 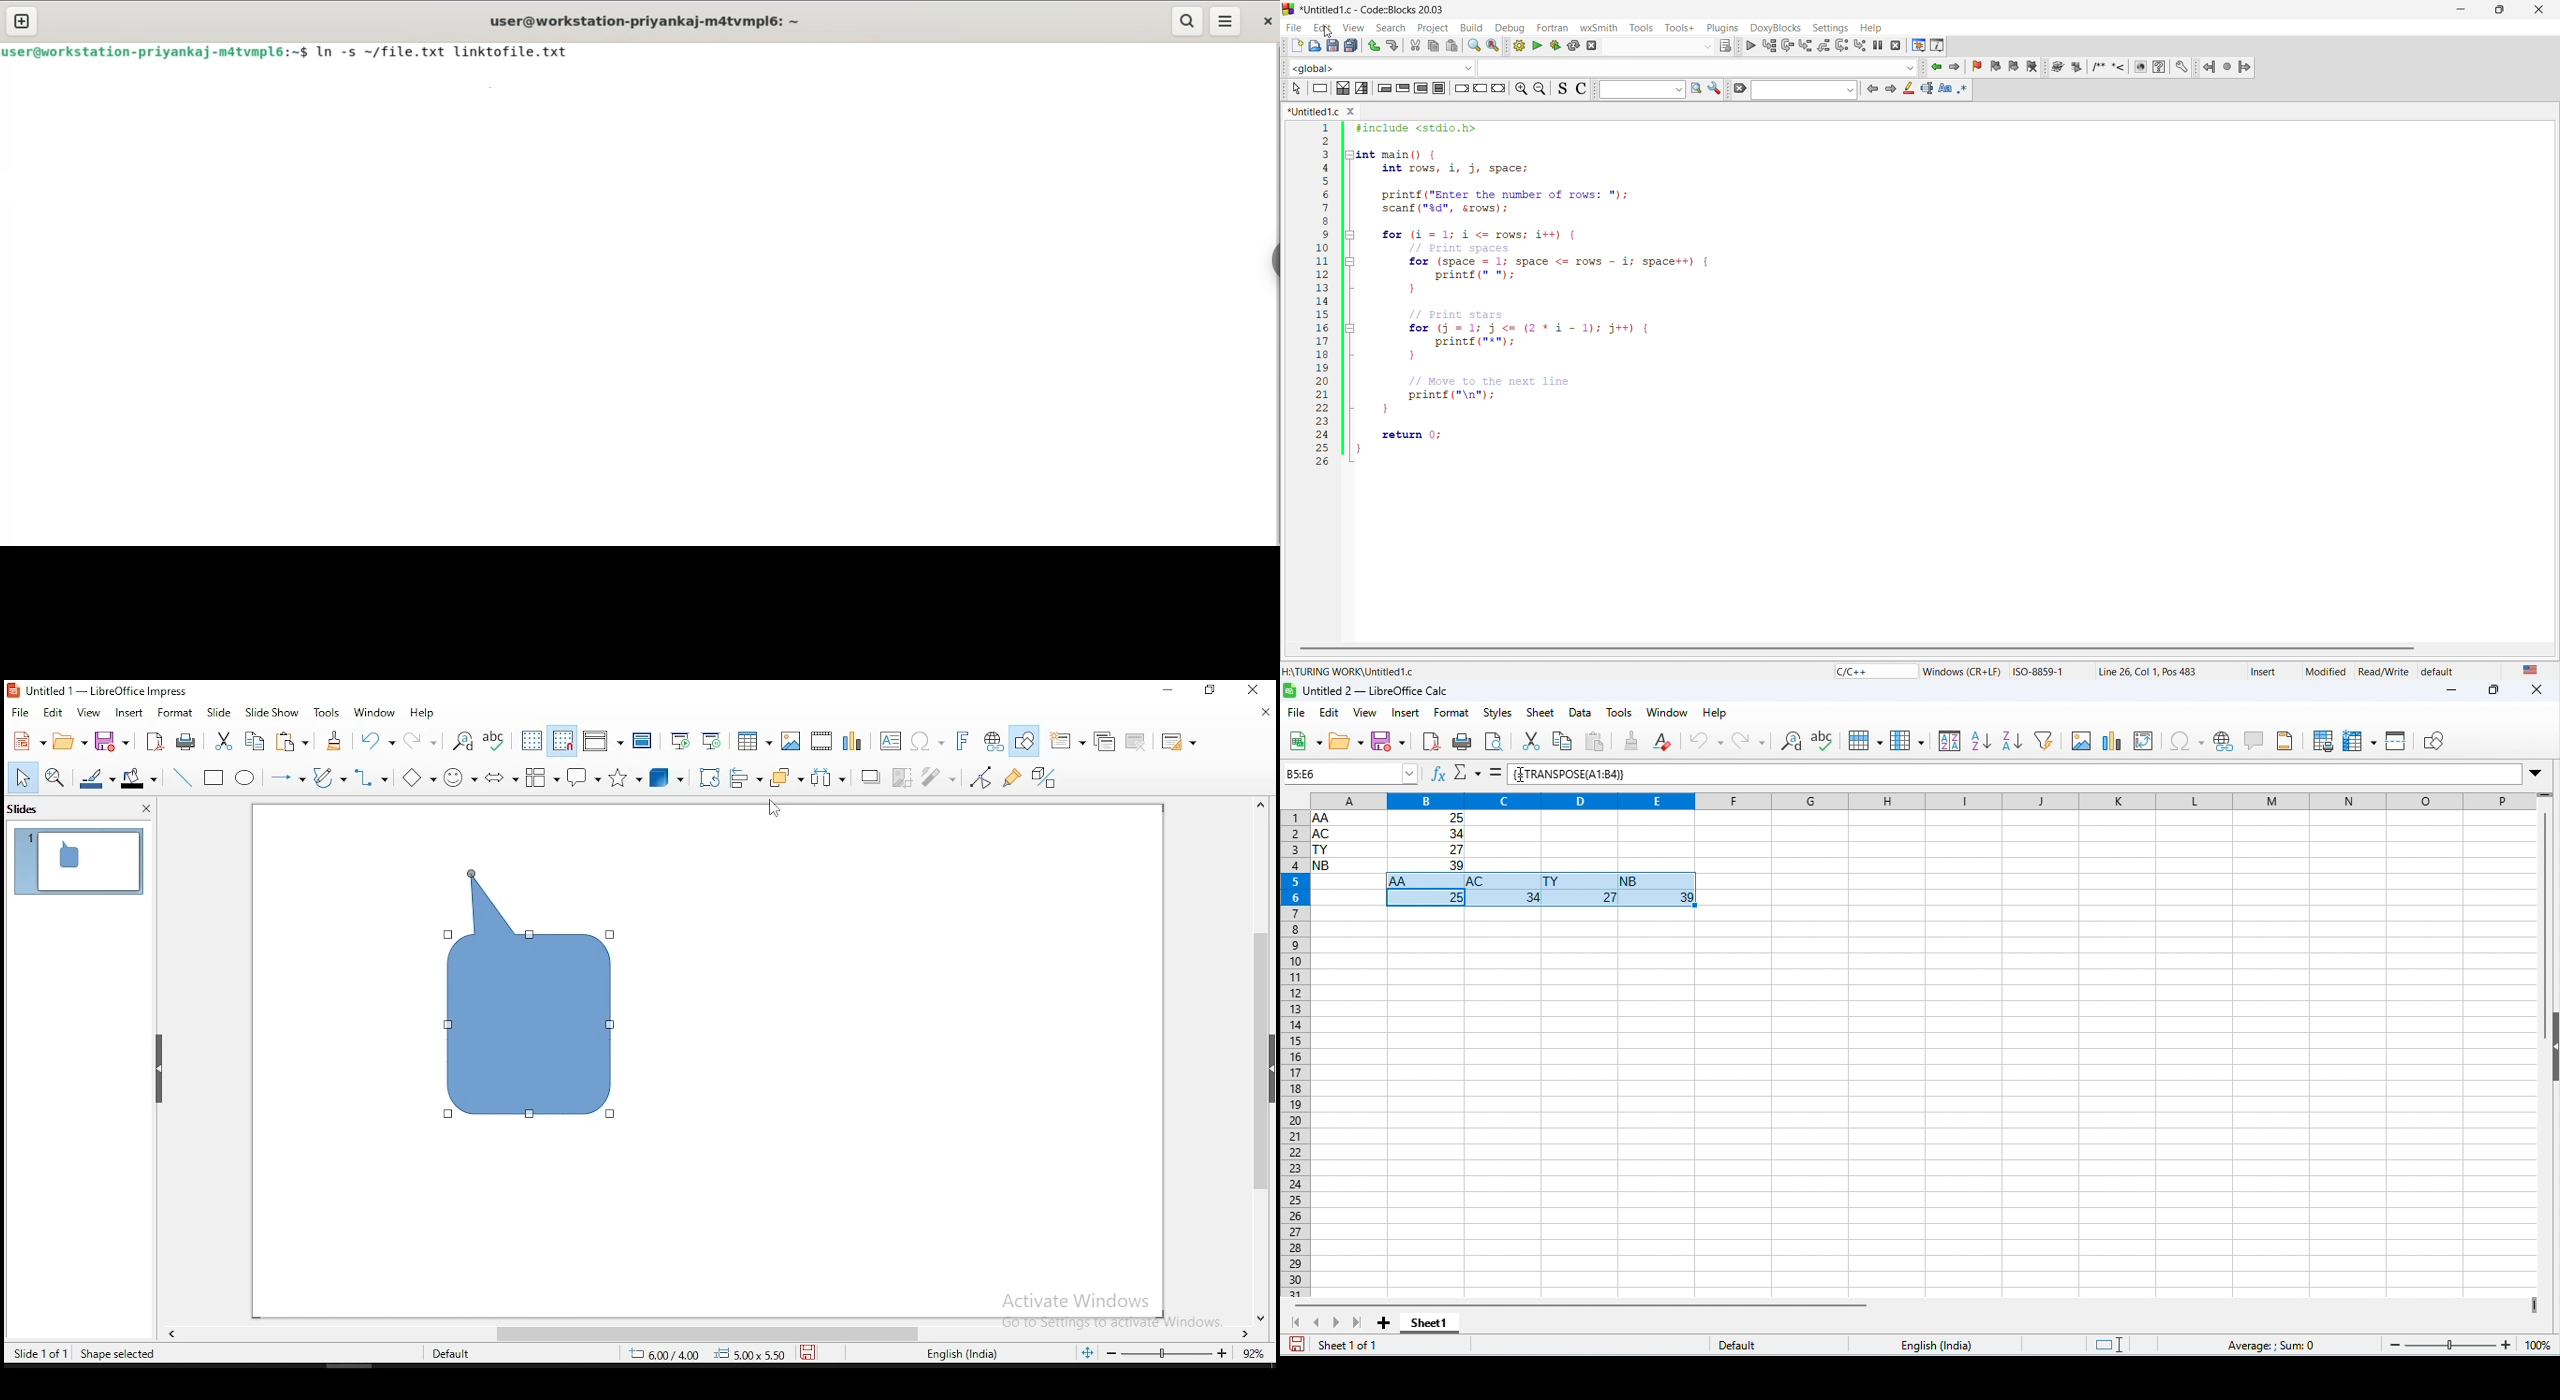 I want to click on block arrows, so click(x=504, y=778).